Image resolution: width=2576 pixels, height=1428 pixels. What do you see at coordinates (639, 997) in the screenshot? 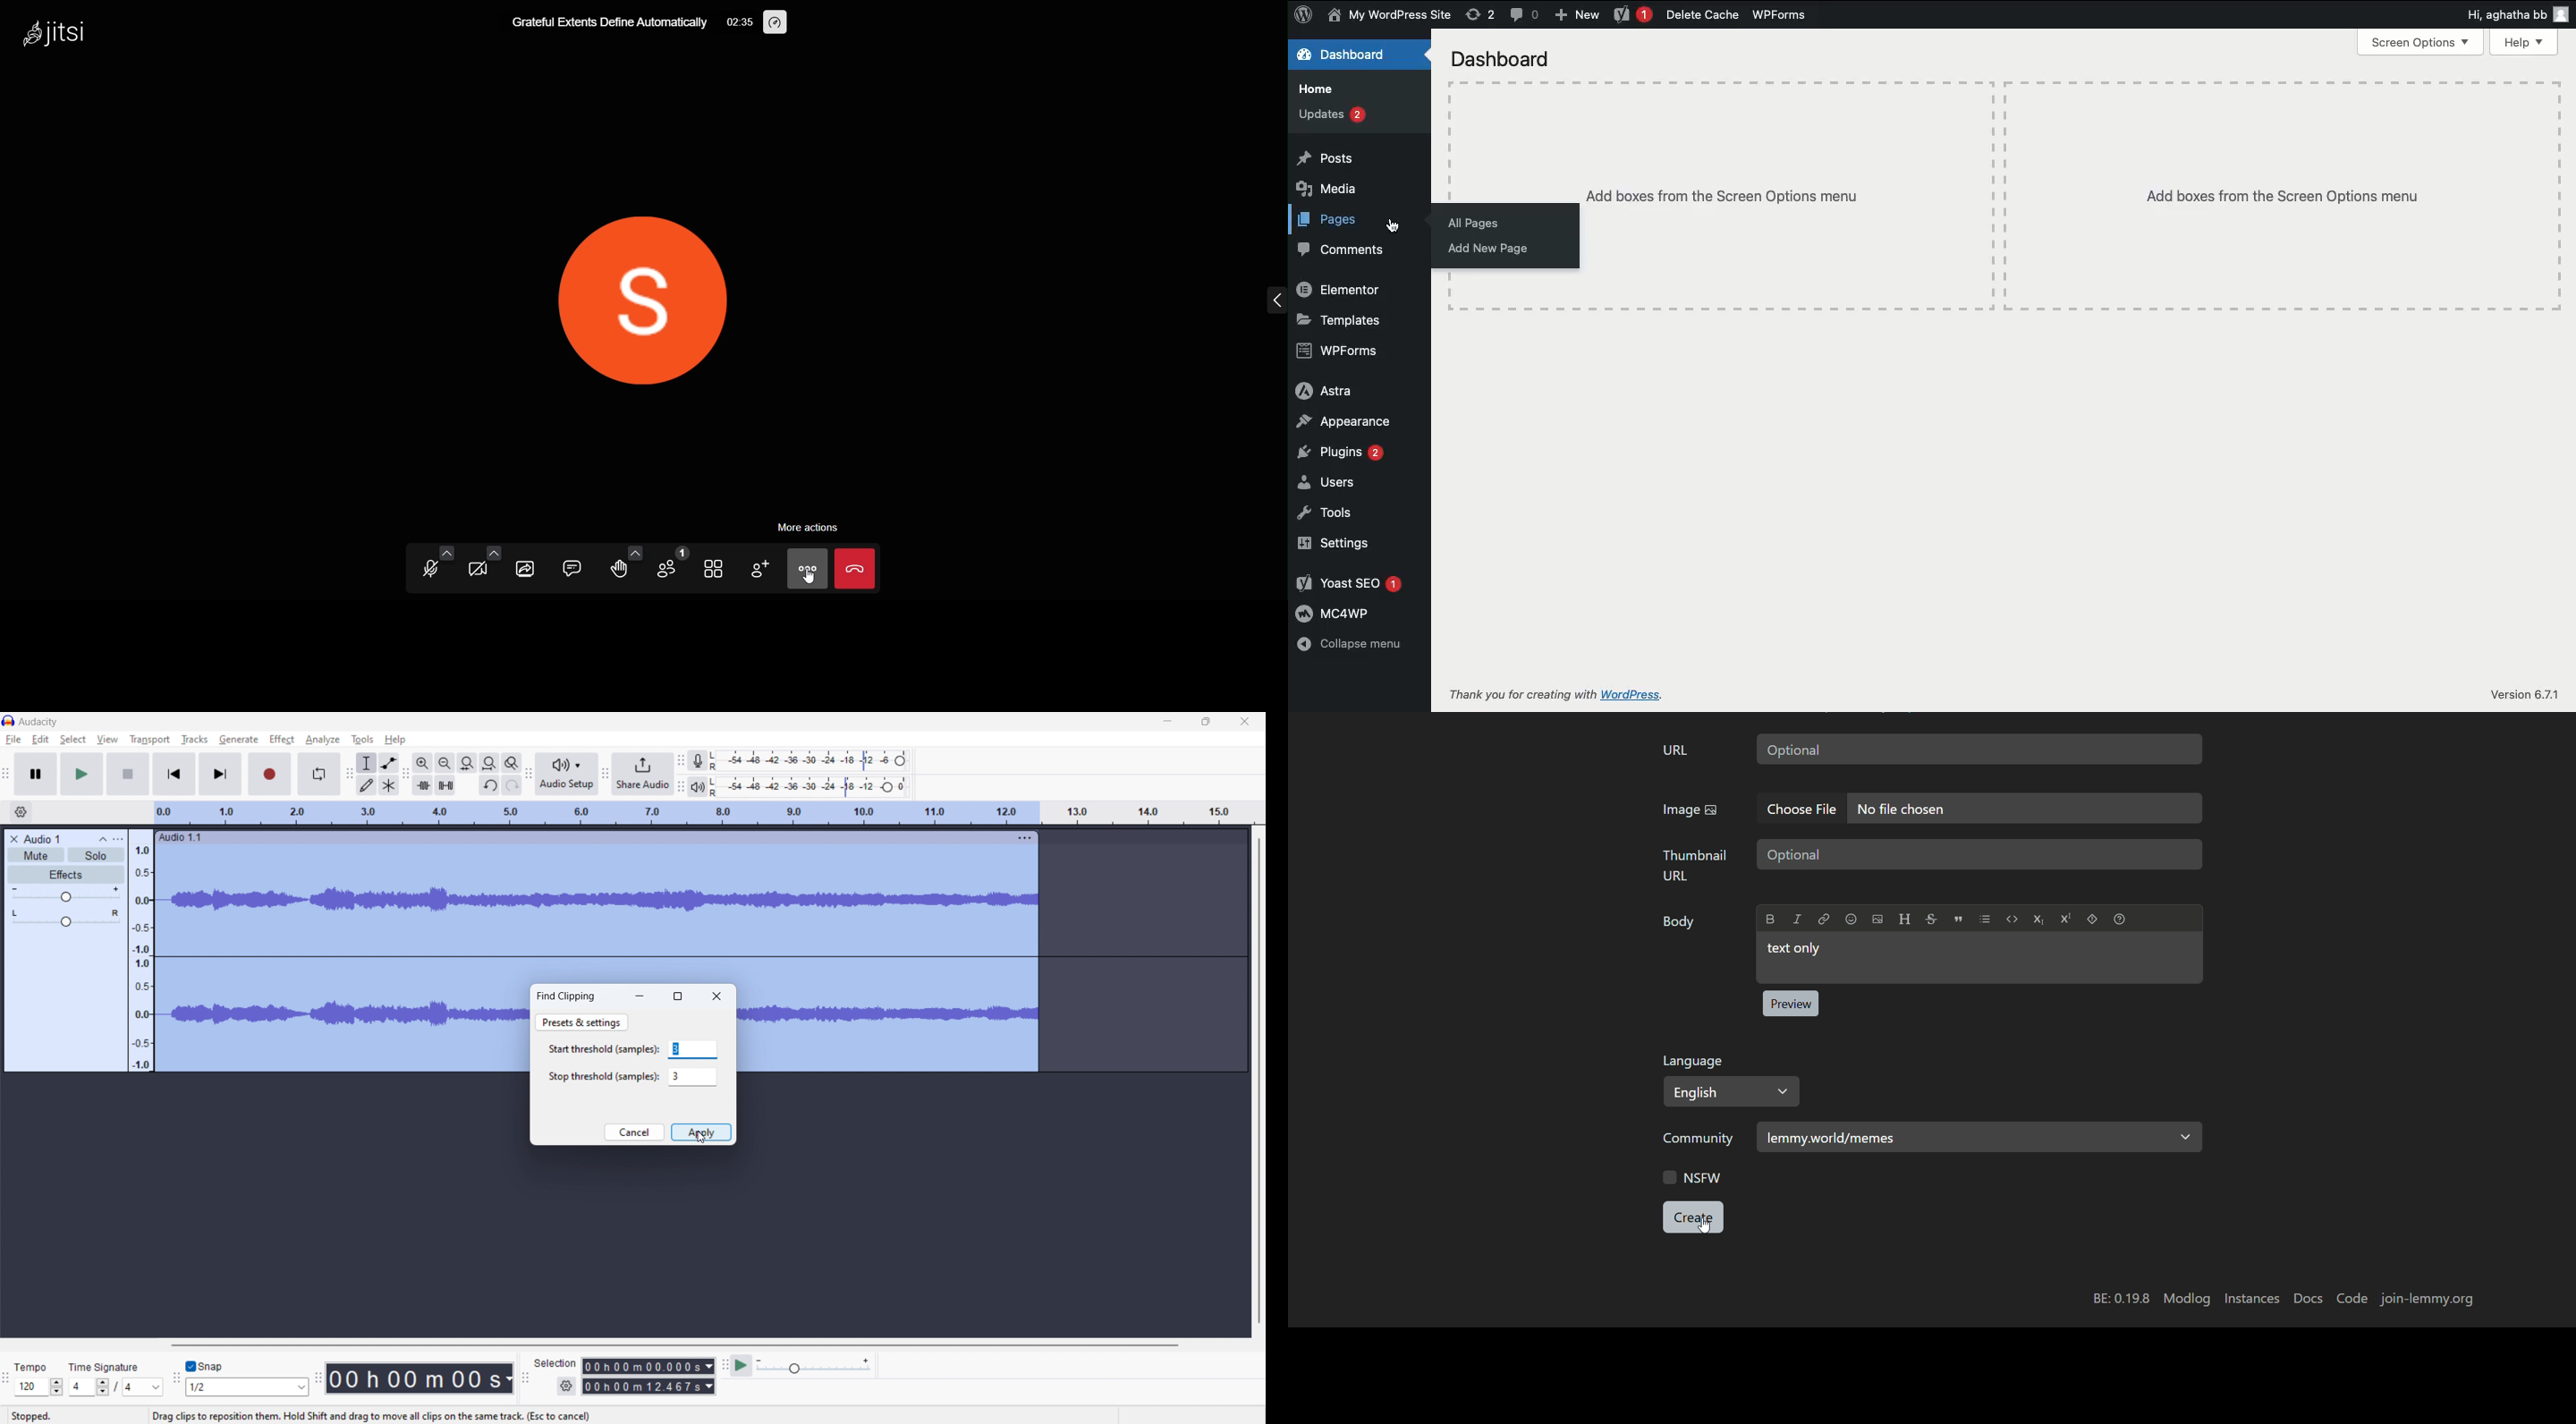
I see `minimize` at bounding box center [639, 997].